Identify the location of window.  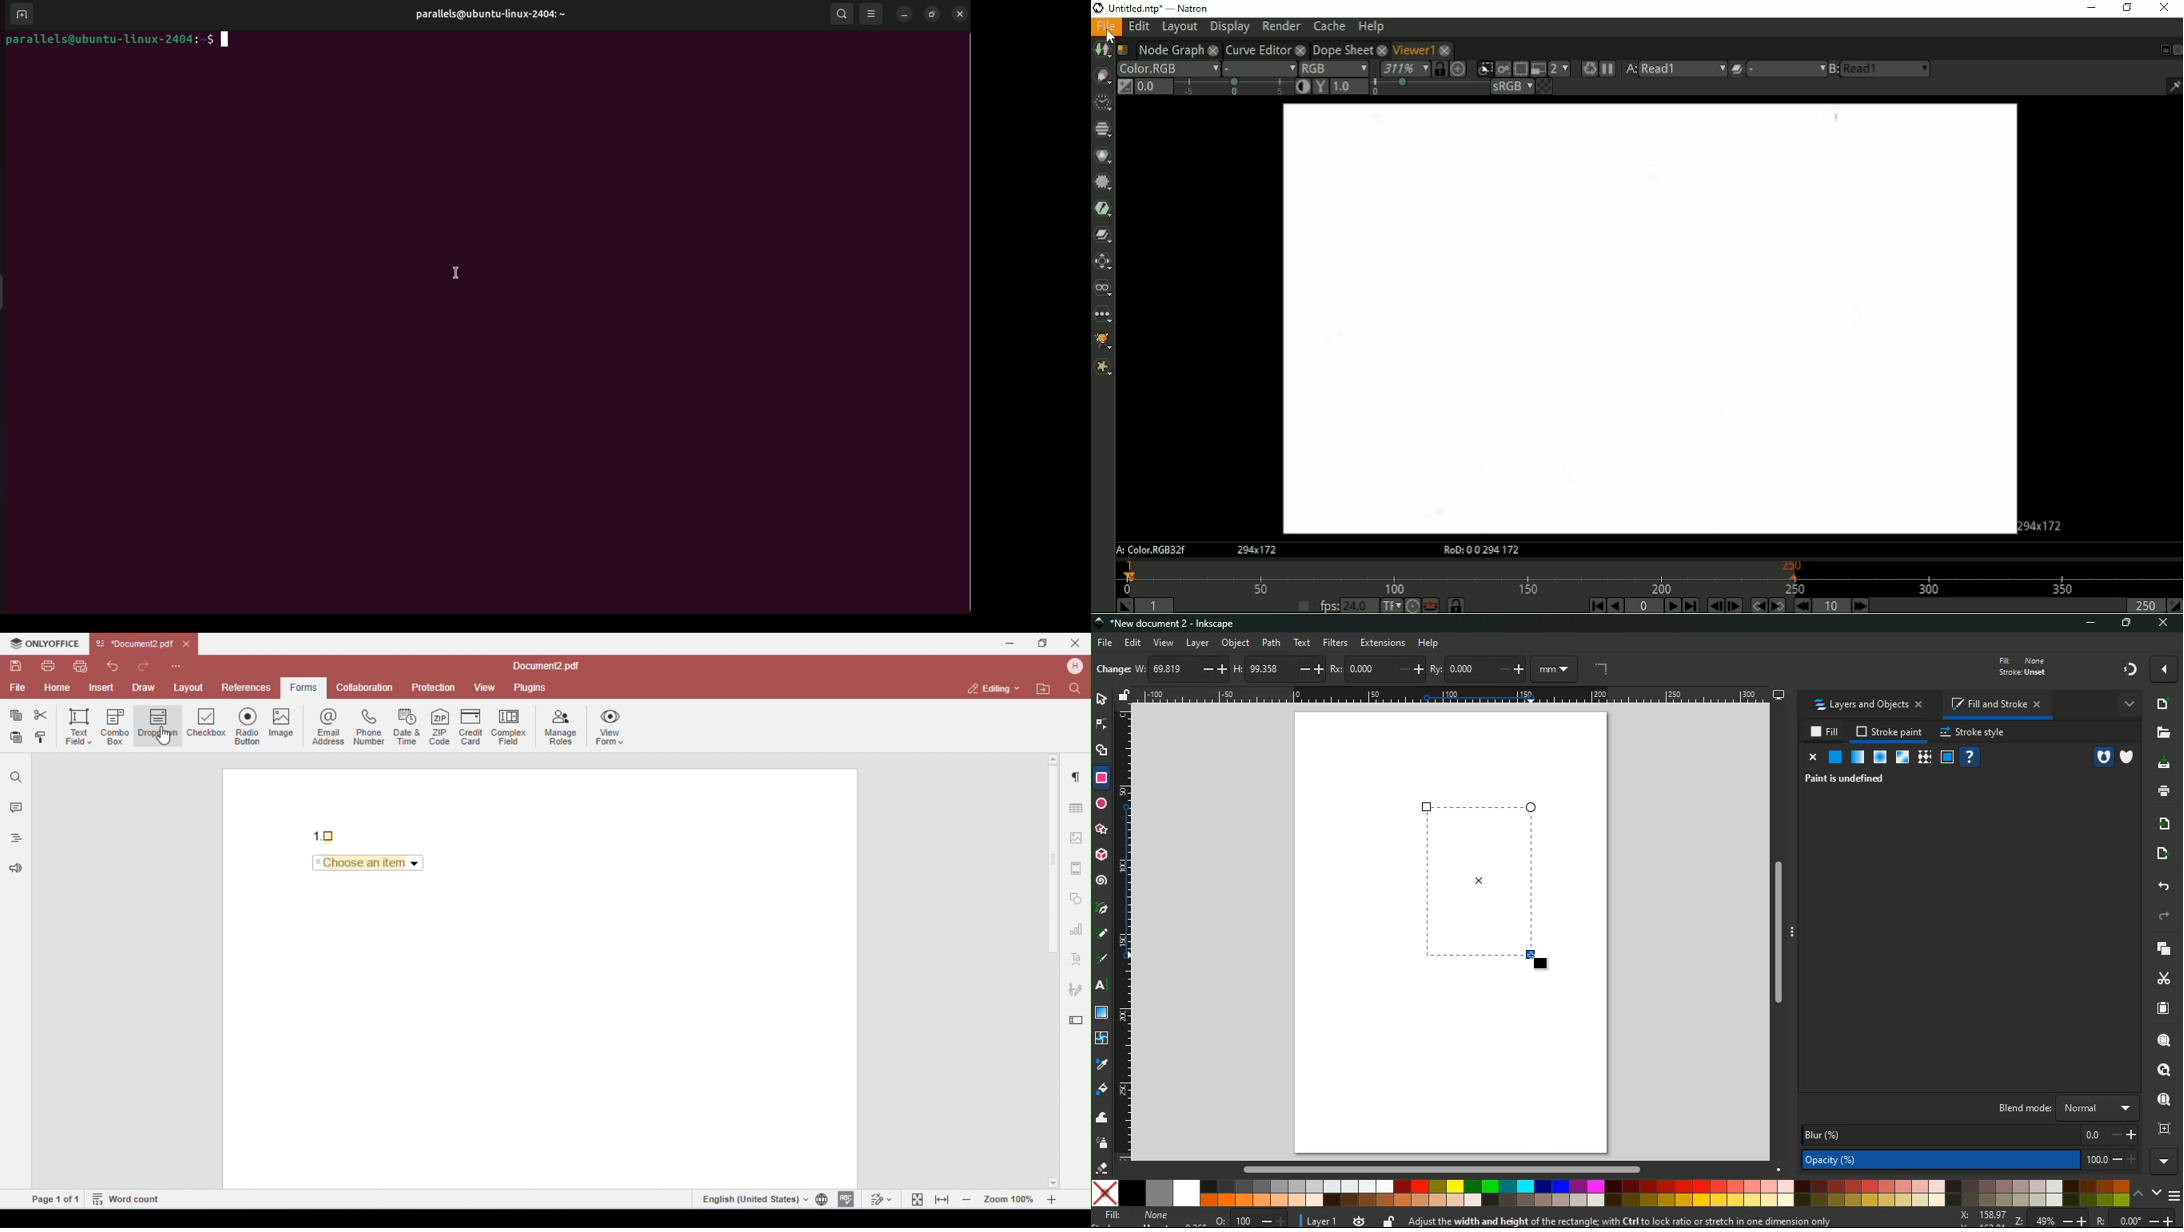
(1902, 759).